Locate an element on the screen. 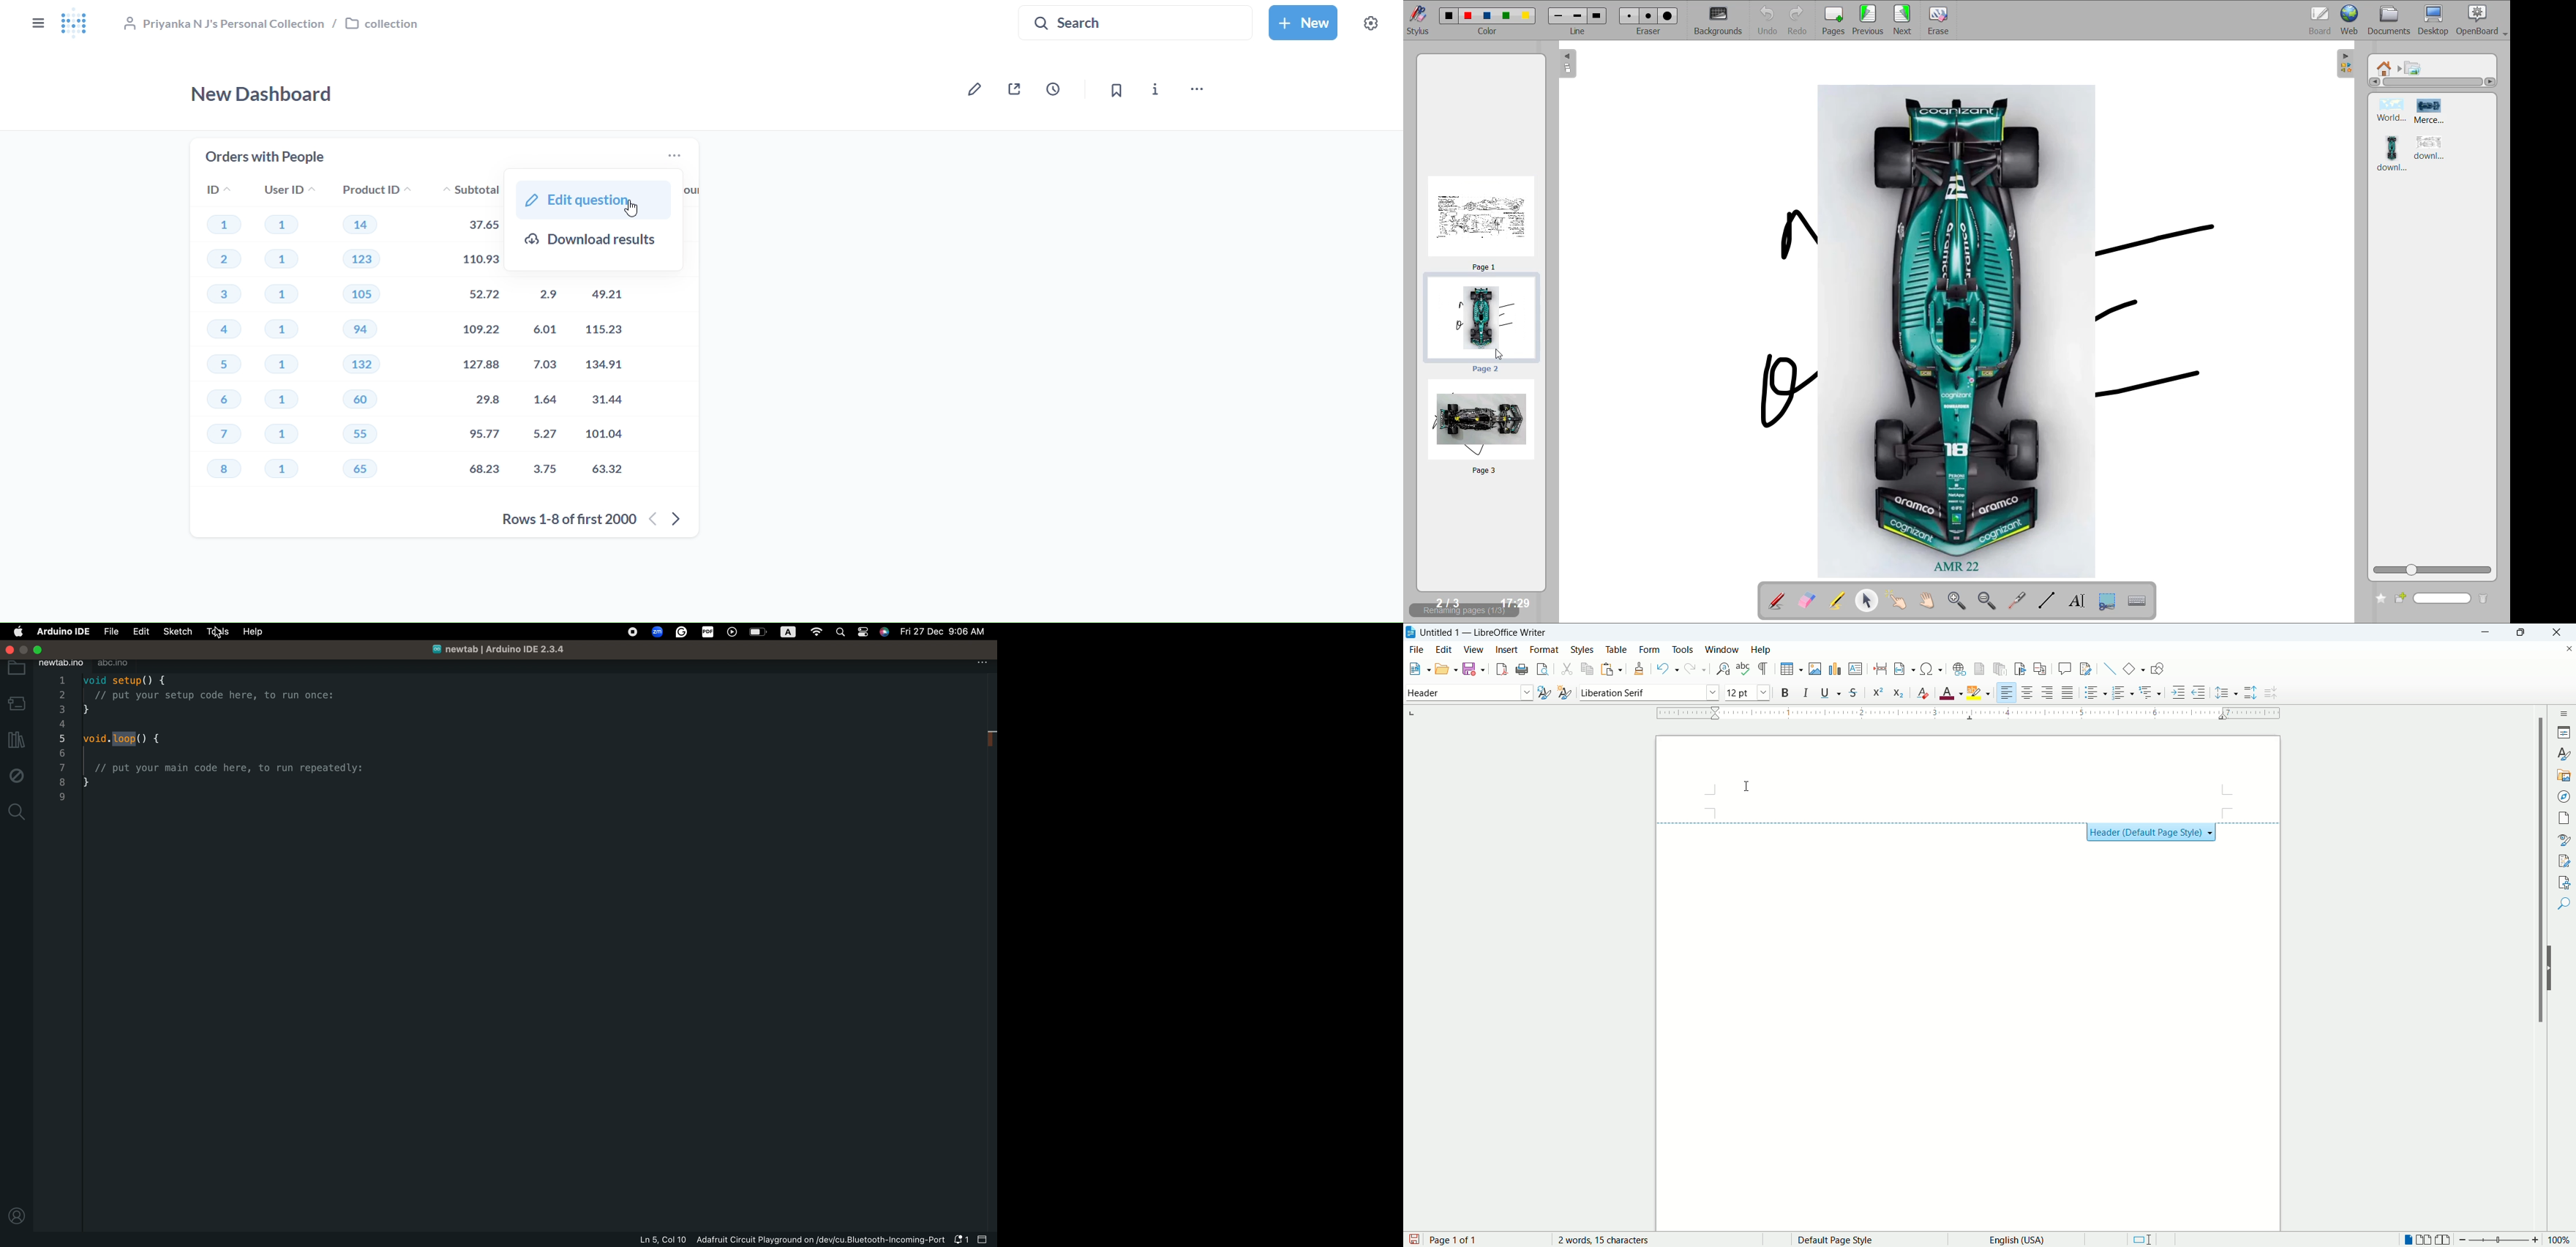 The image size is (2576, 1260). new dashboard is located at coordinates (268, 91).